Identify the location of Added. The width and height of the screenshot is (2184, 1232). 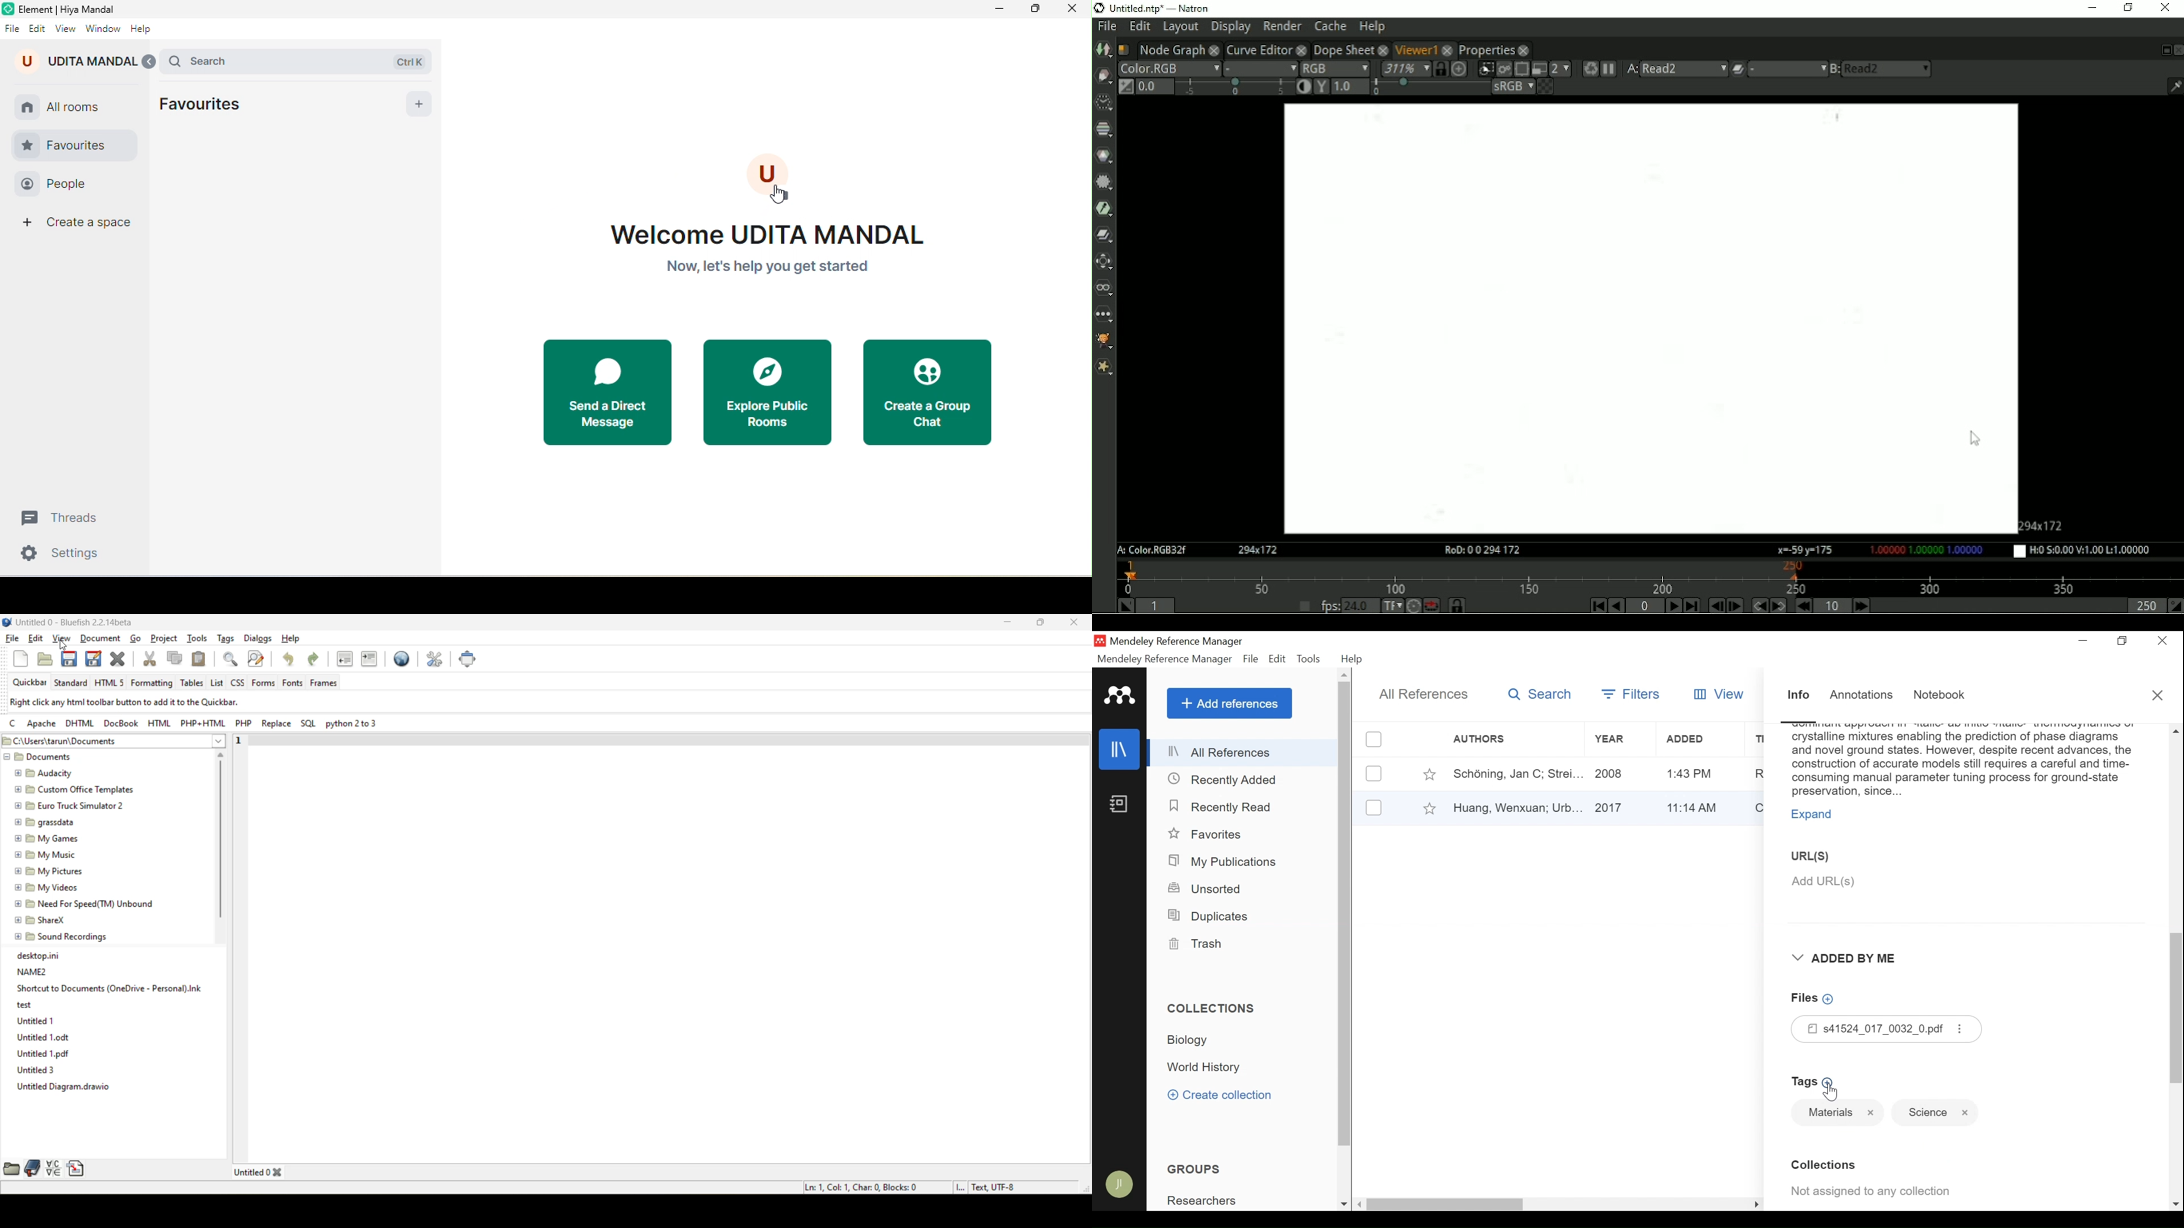
(1697, 806).